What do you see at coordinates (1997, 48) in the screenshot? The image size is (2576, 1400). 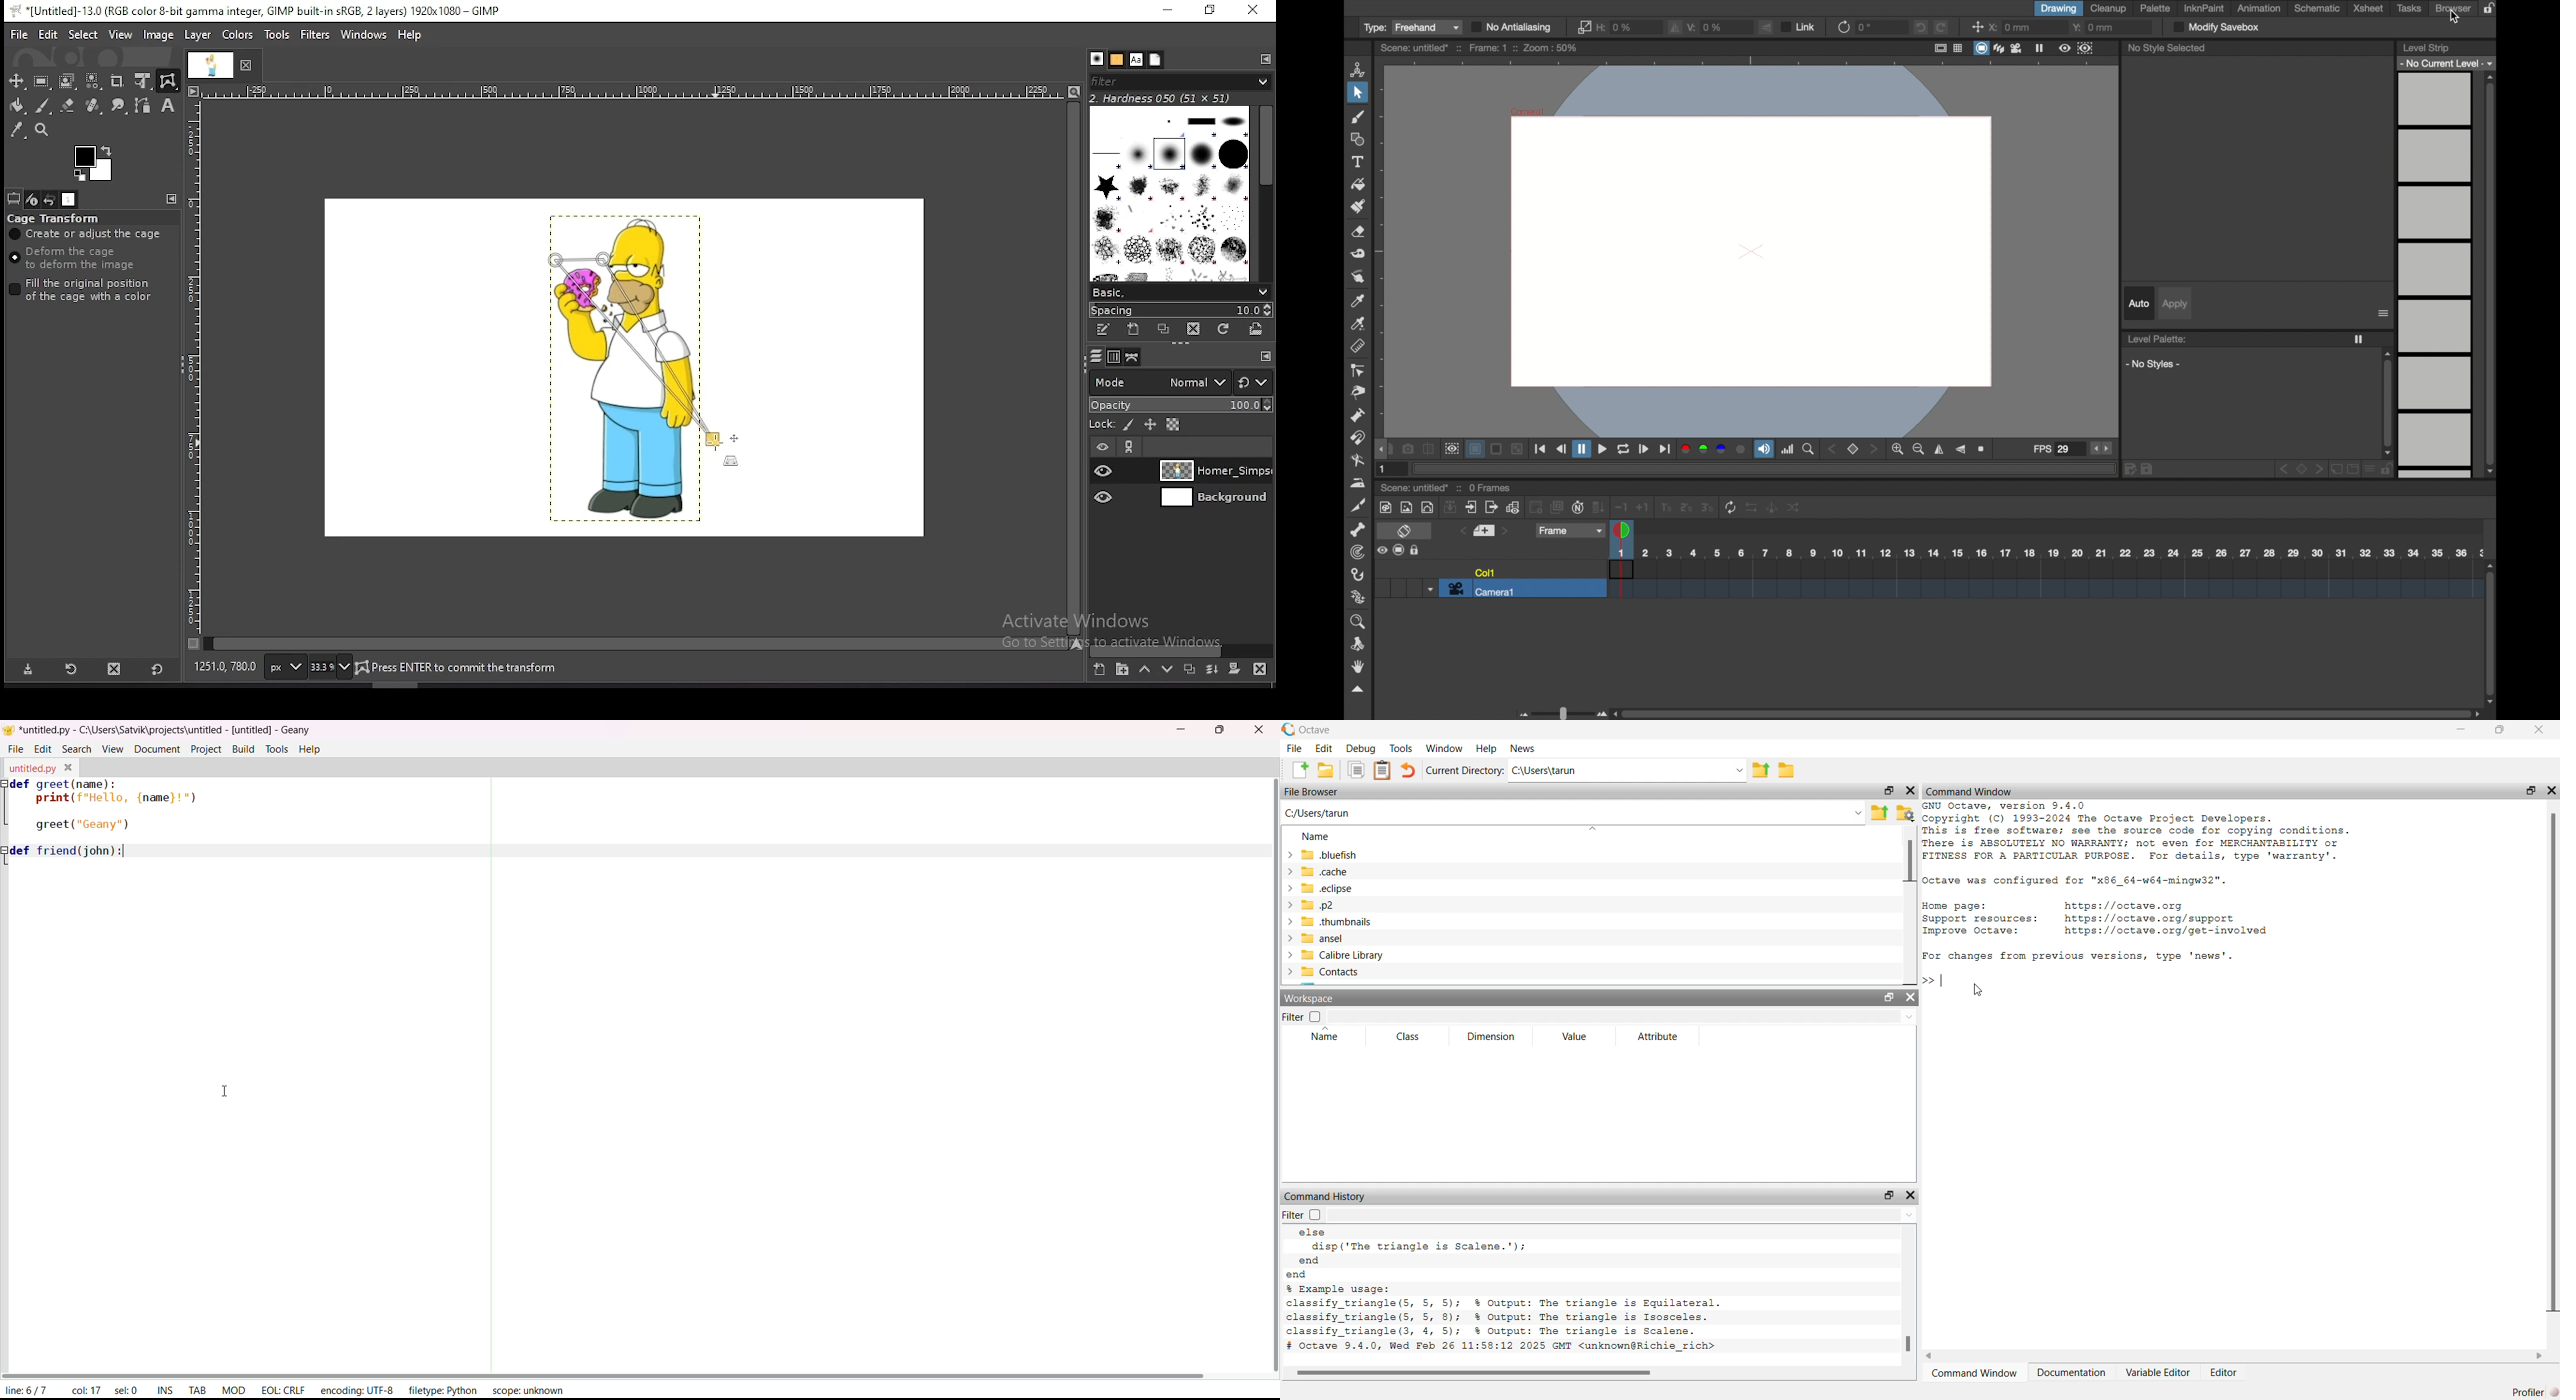 I see `view modes` at bounding box center [1997, 48].